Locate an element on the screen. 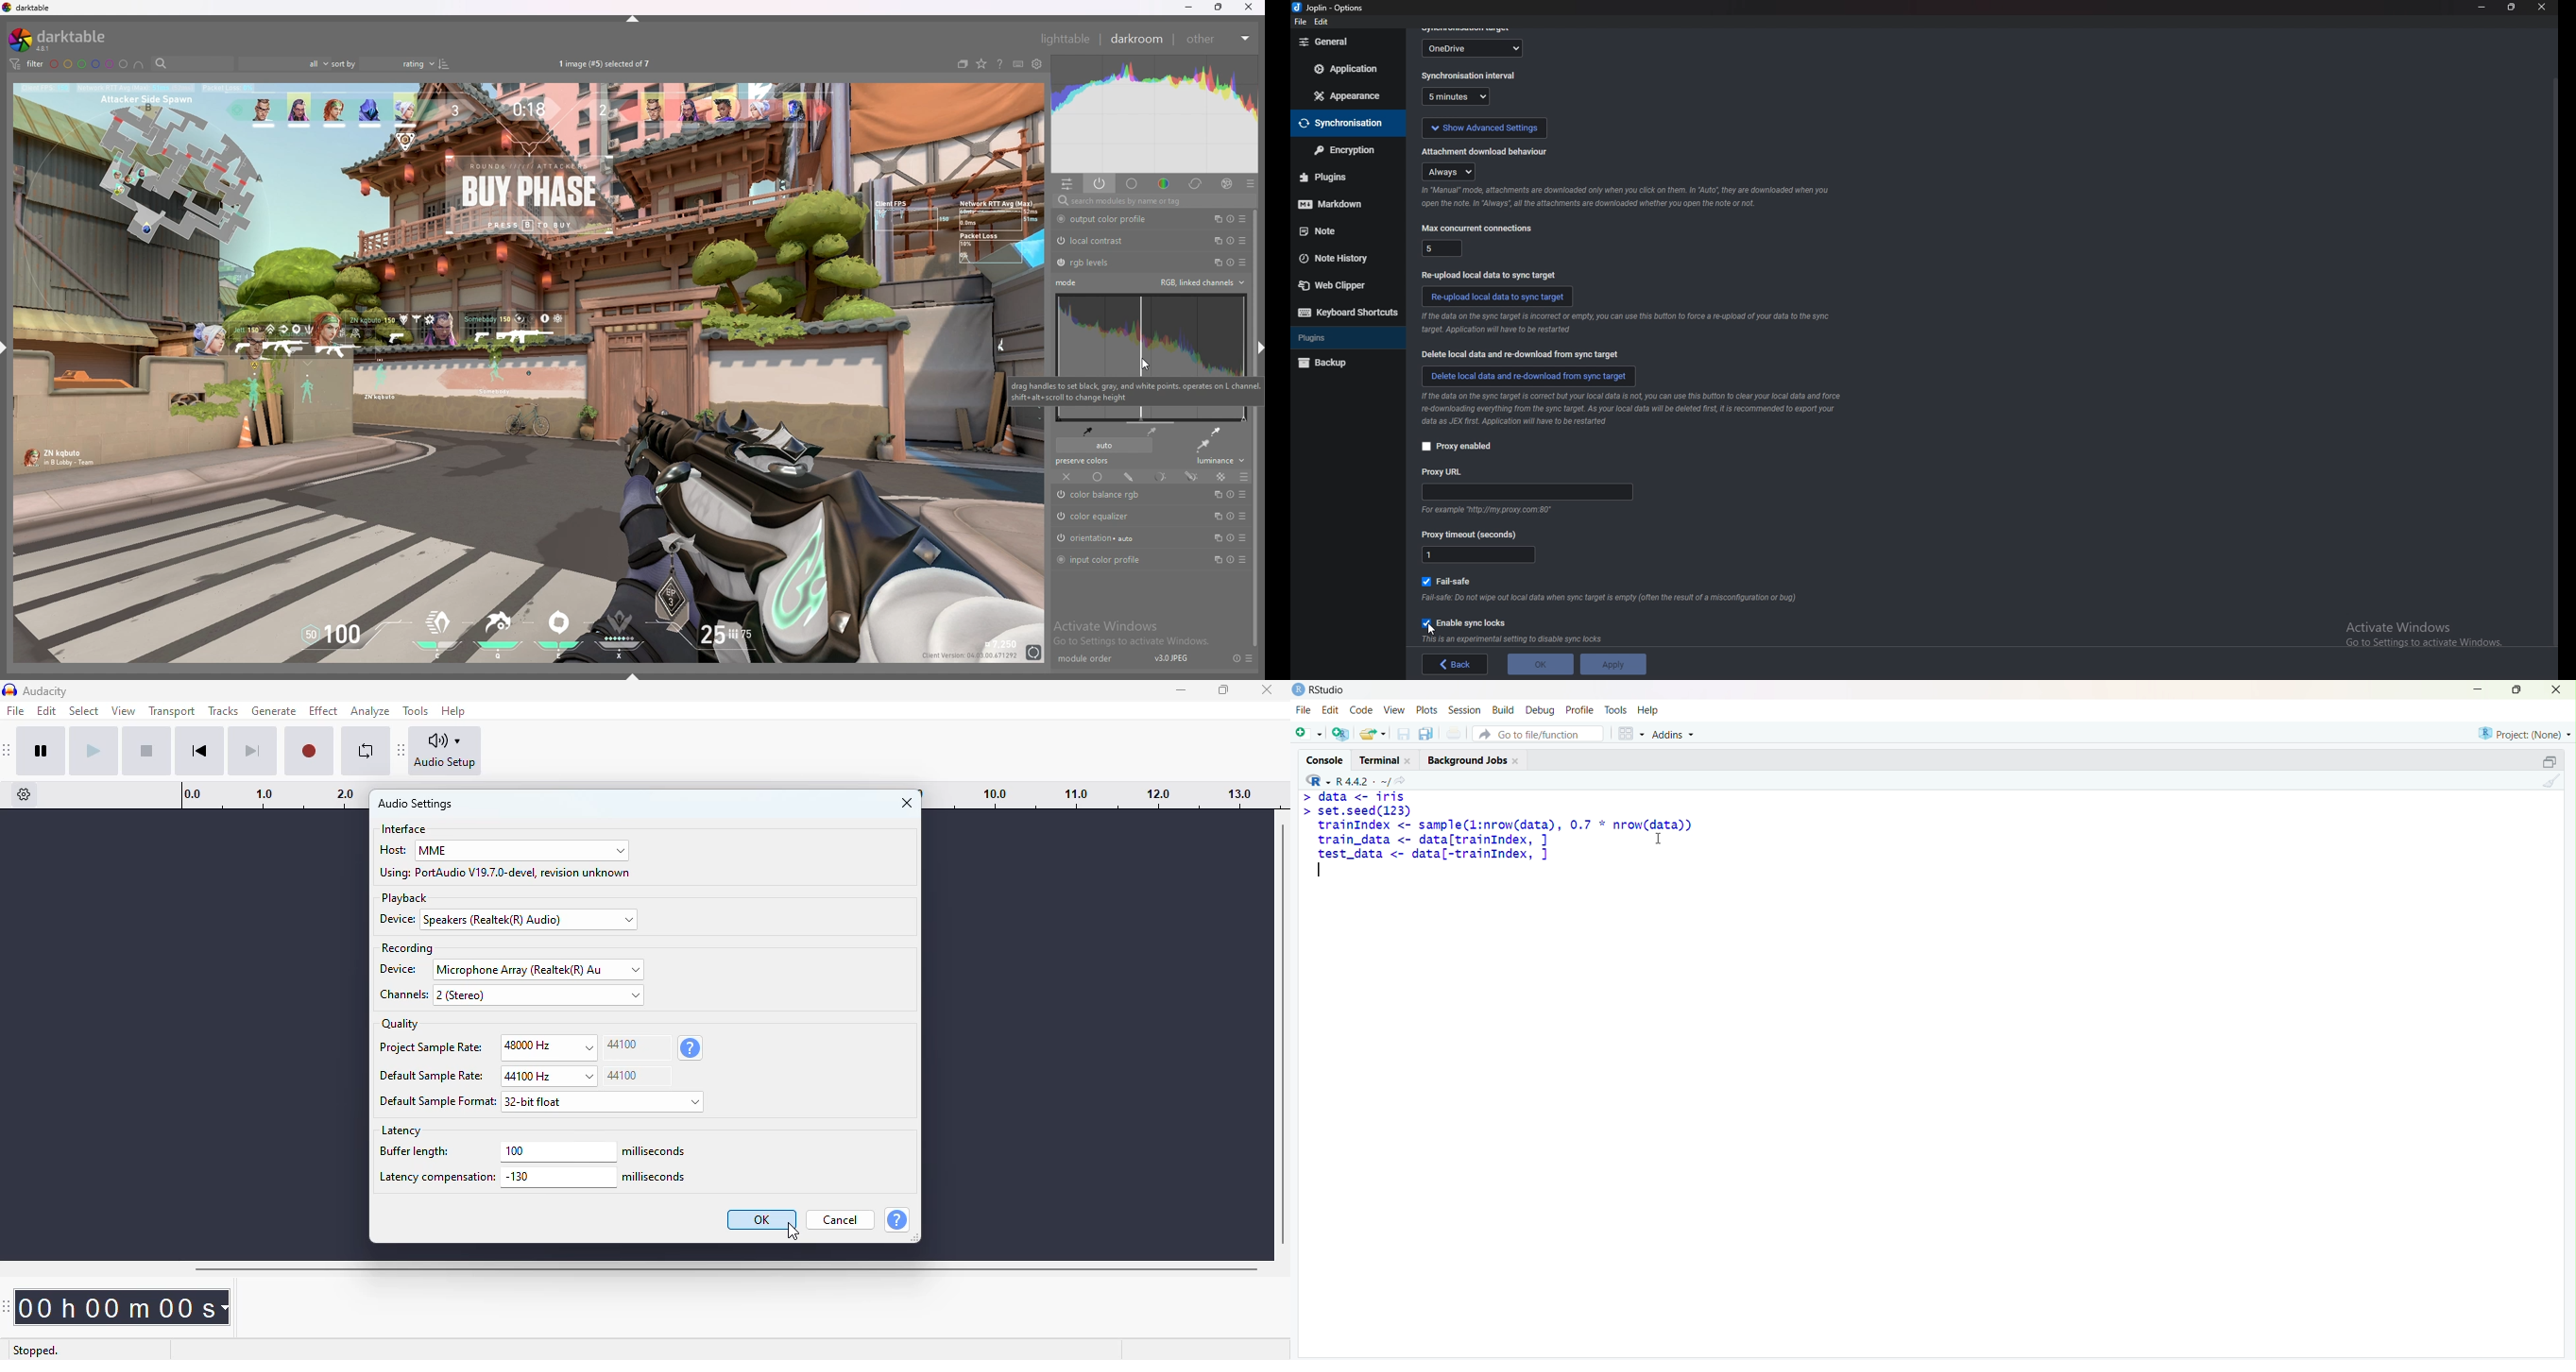 The image size is (2576, 1372). 44100 is located at coordinates (637, 1047).